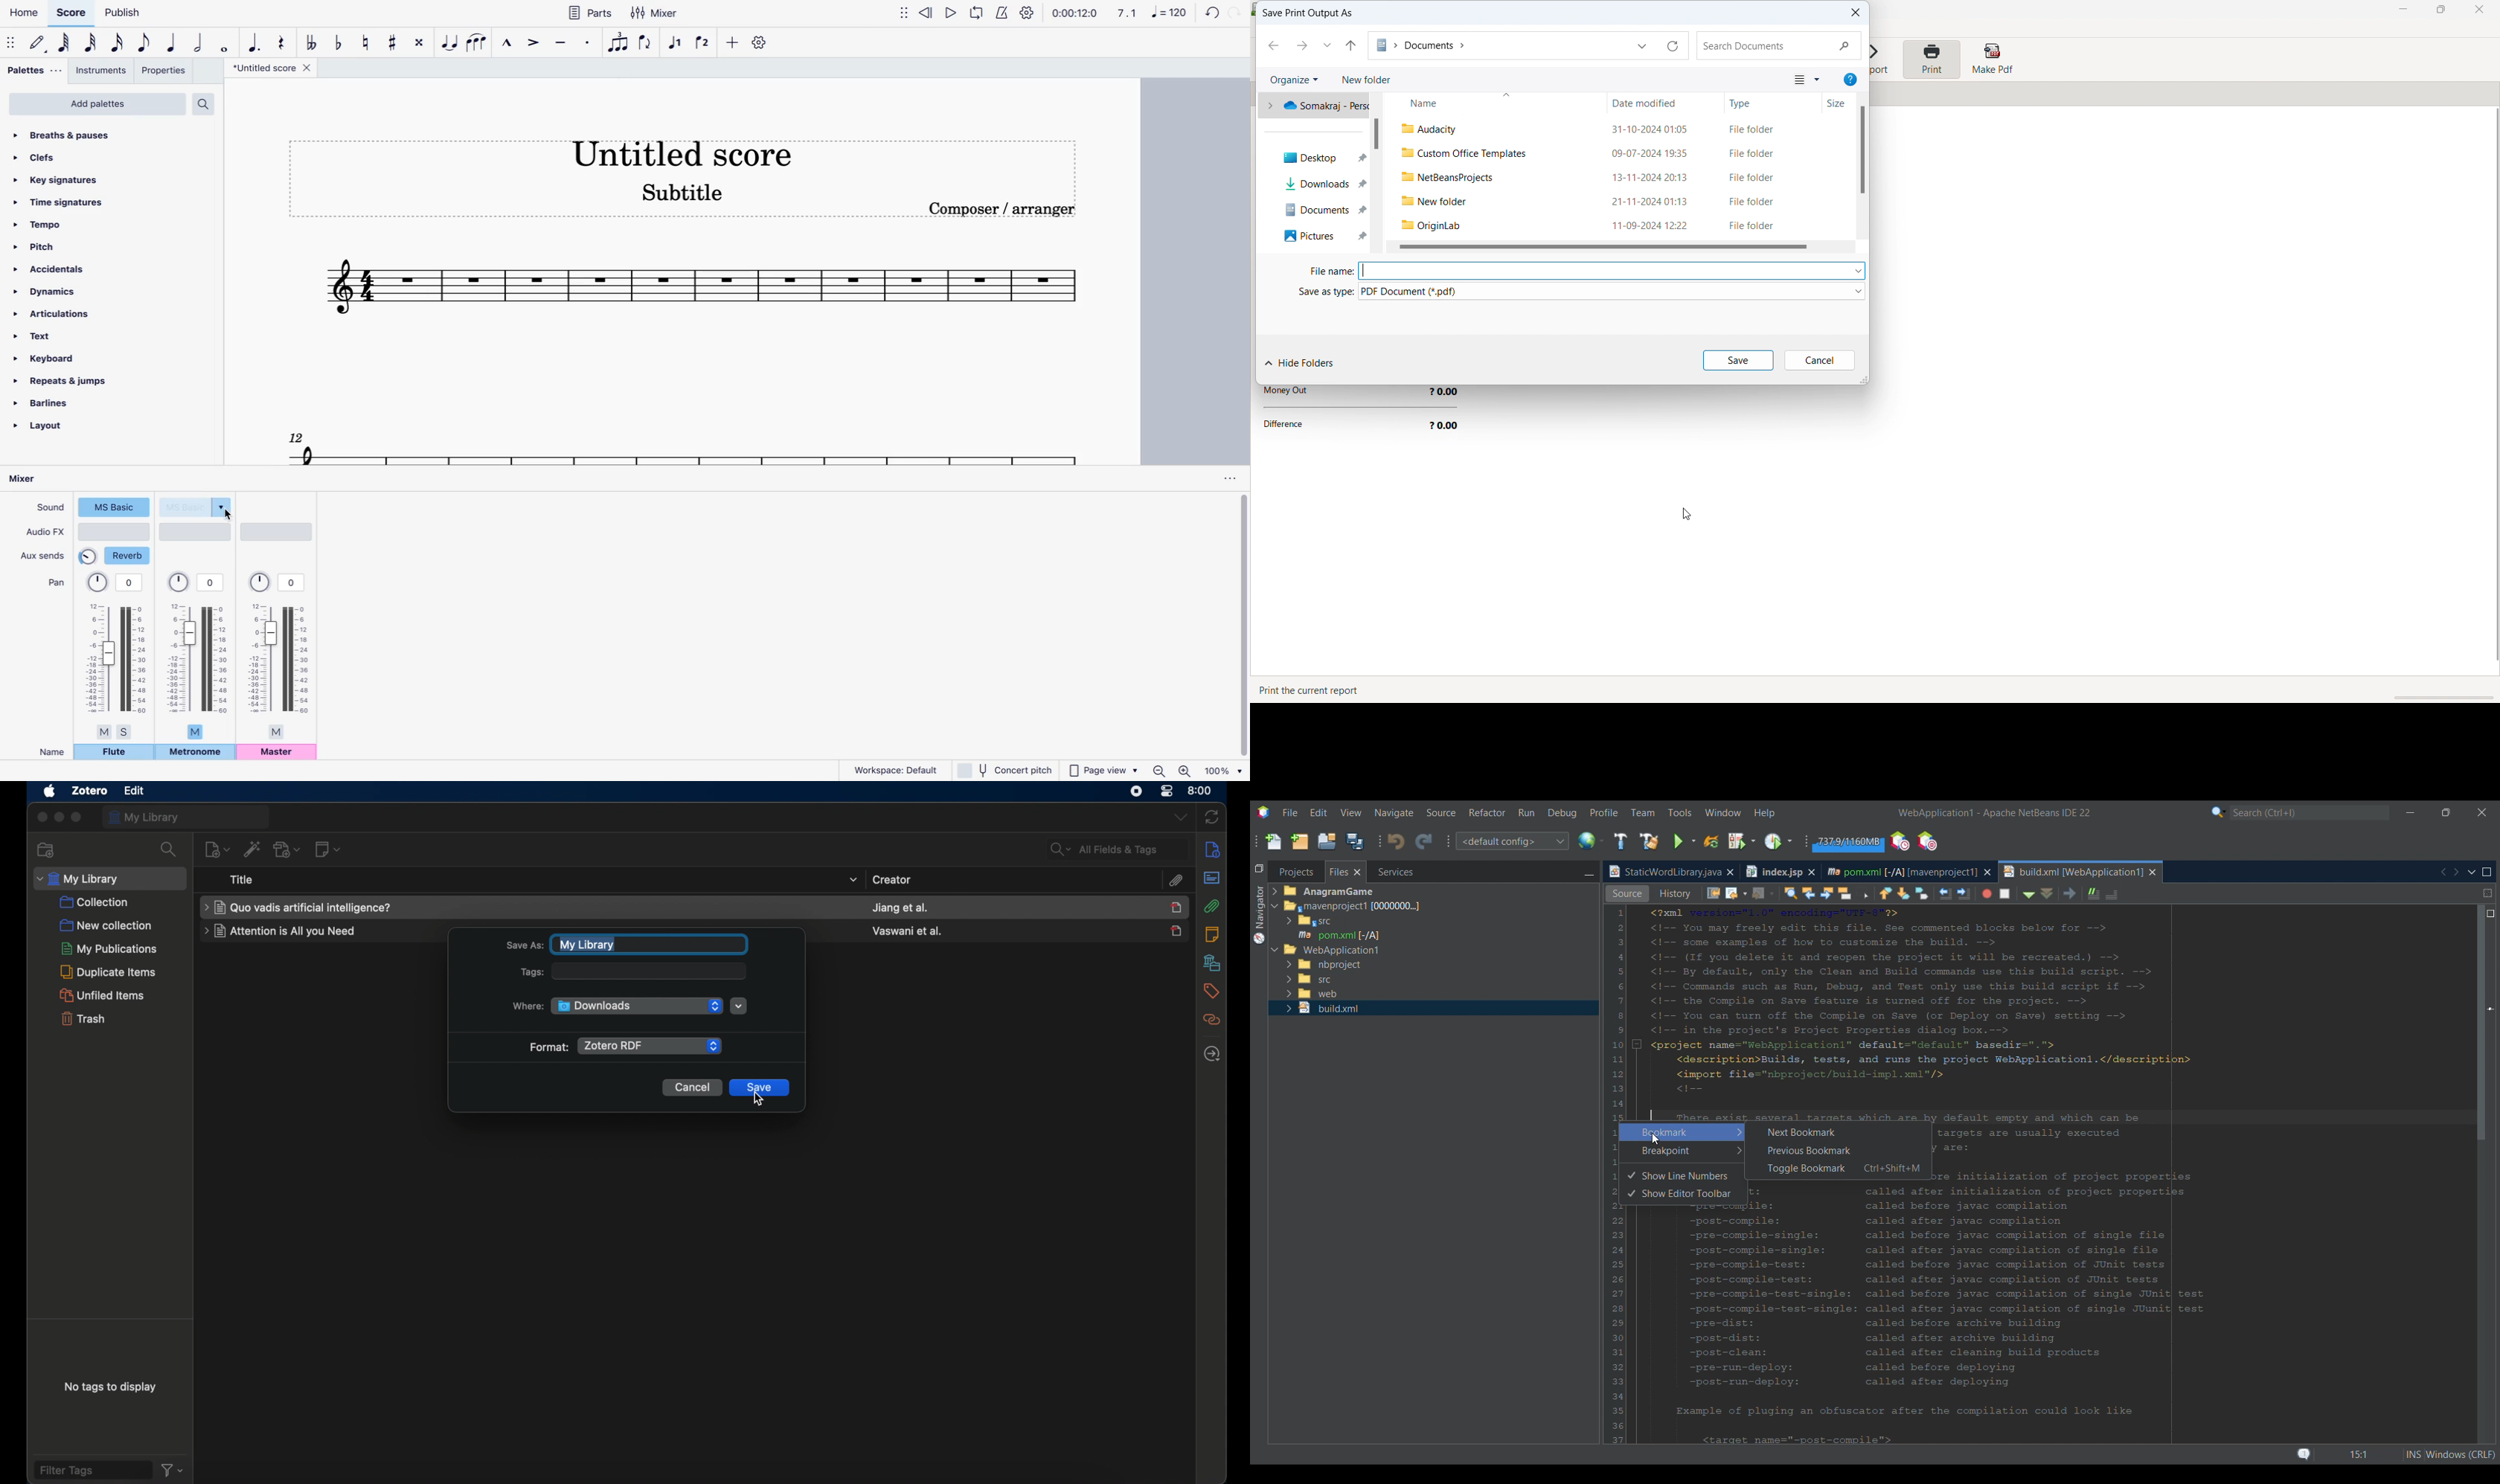 This screenshot has height=1484, width=2520. I want to click on tags, so click(1210, 991).